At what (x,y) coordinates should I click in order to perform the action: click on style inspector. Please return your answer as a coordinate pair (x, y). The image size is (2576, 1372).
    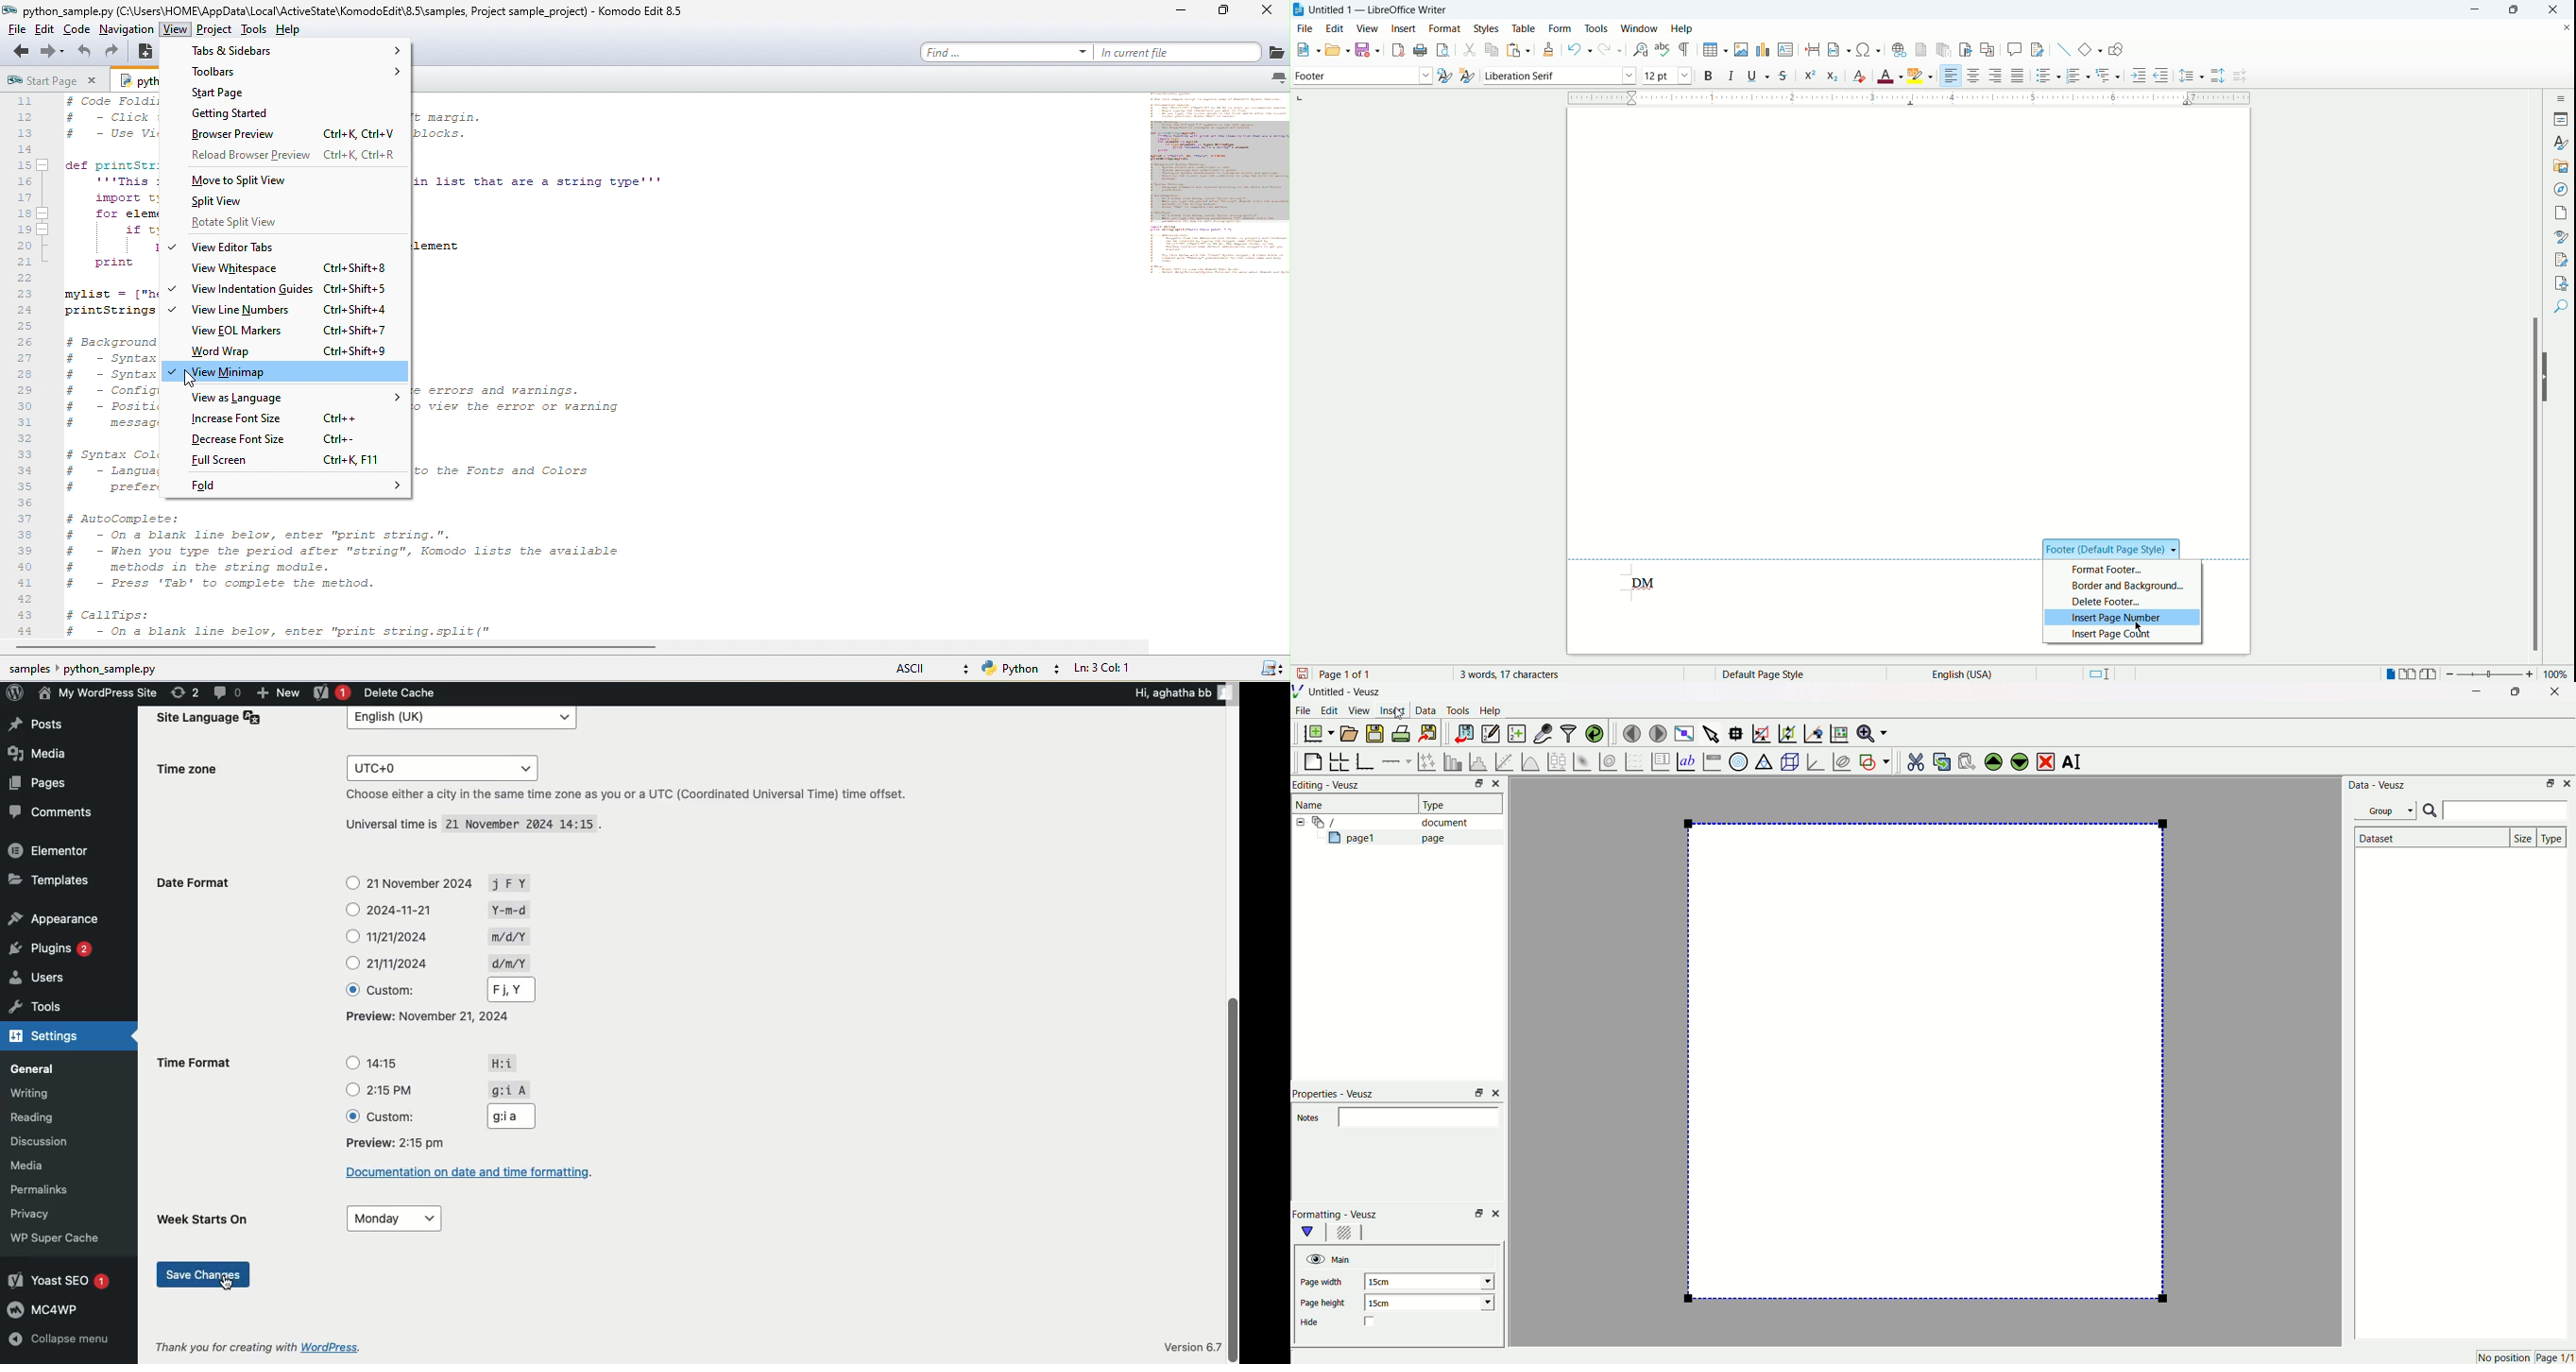
    Looking at the image, I should click on (2563, 237).